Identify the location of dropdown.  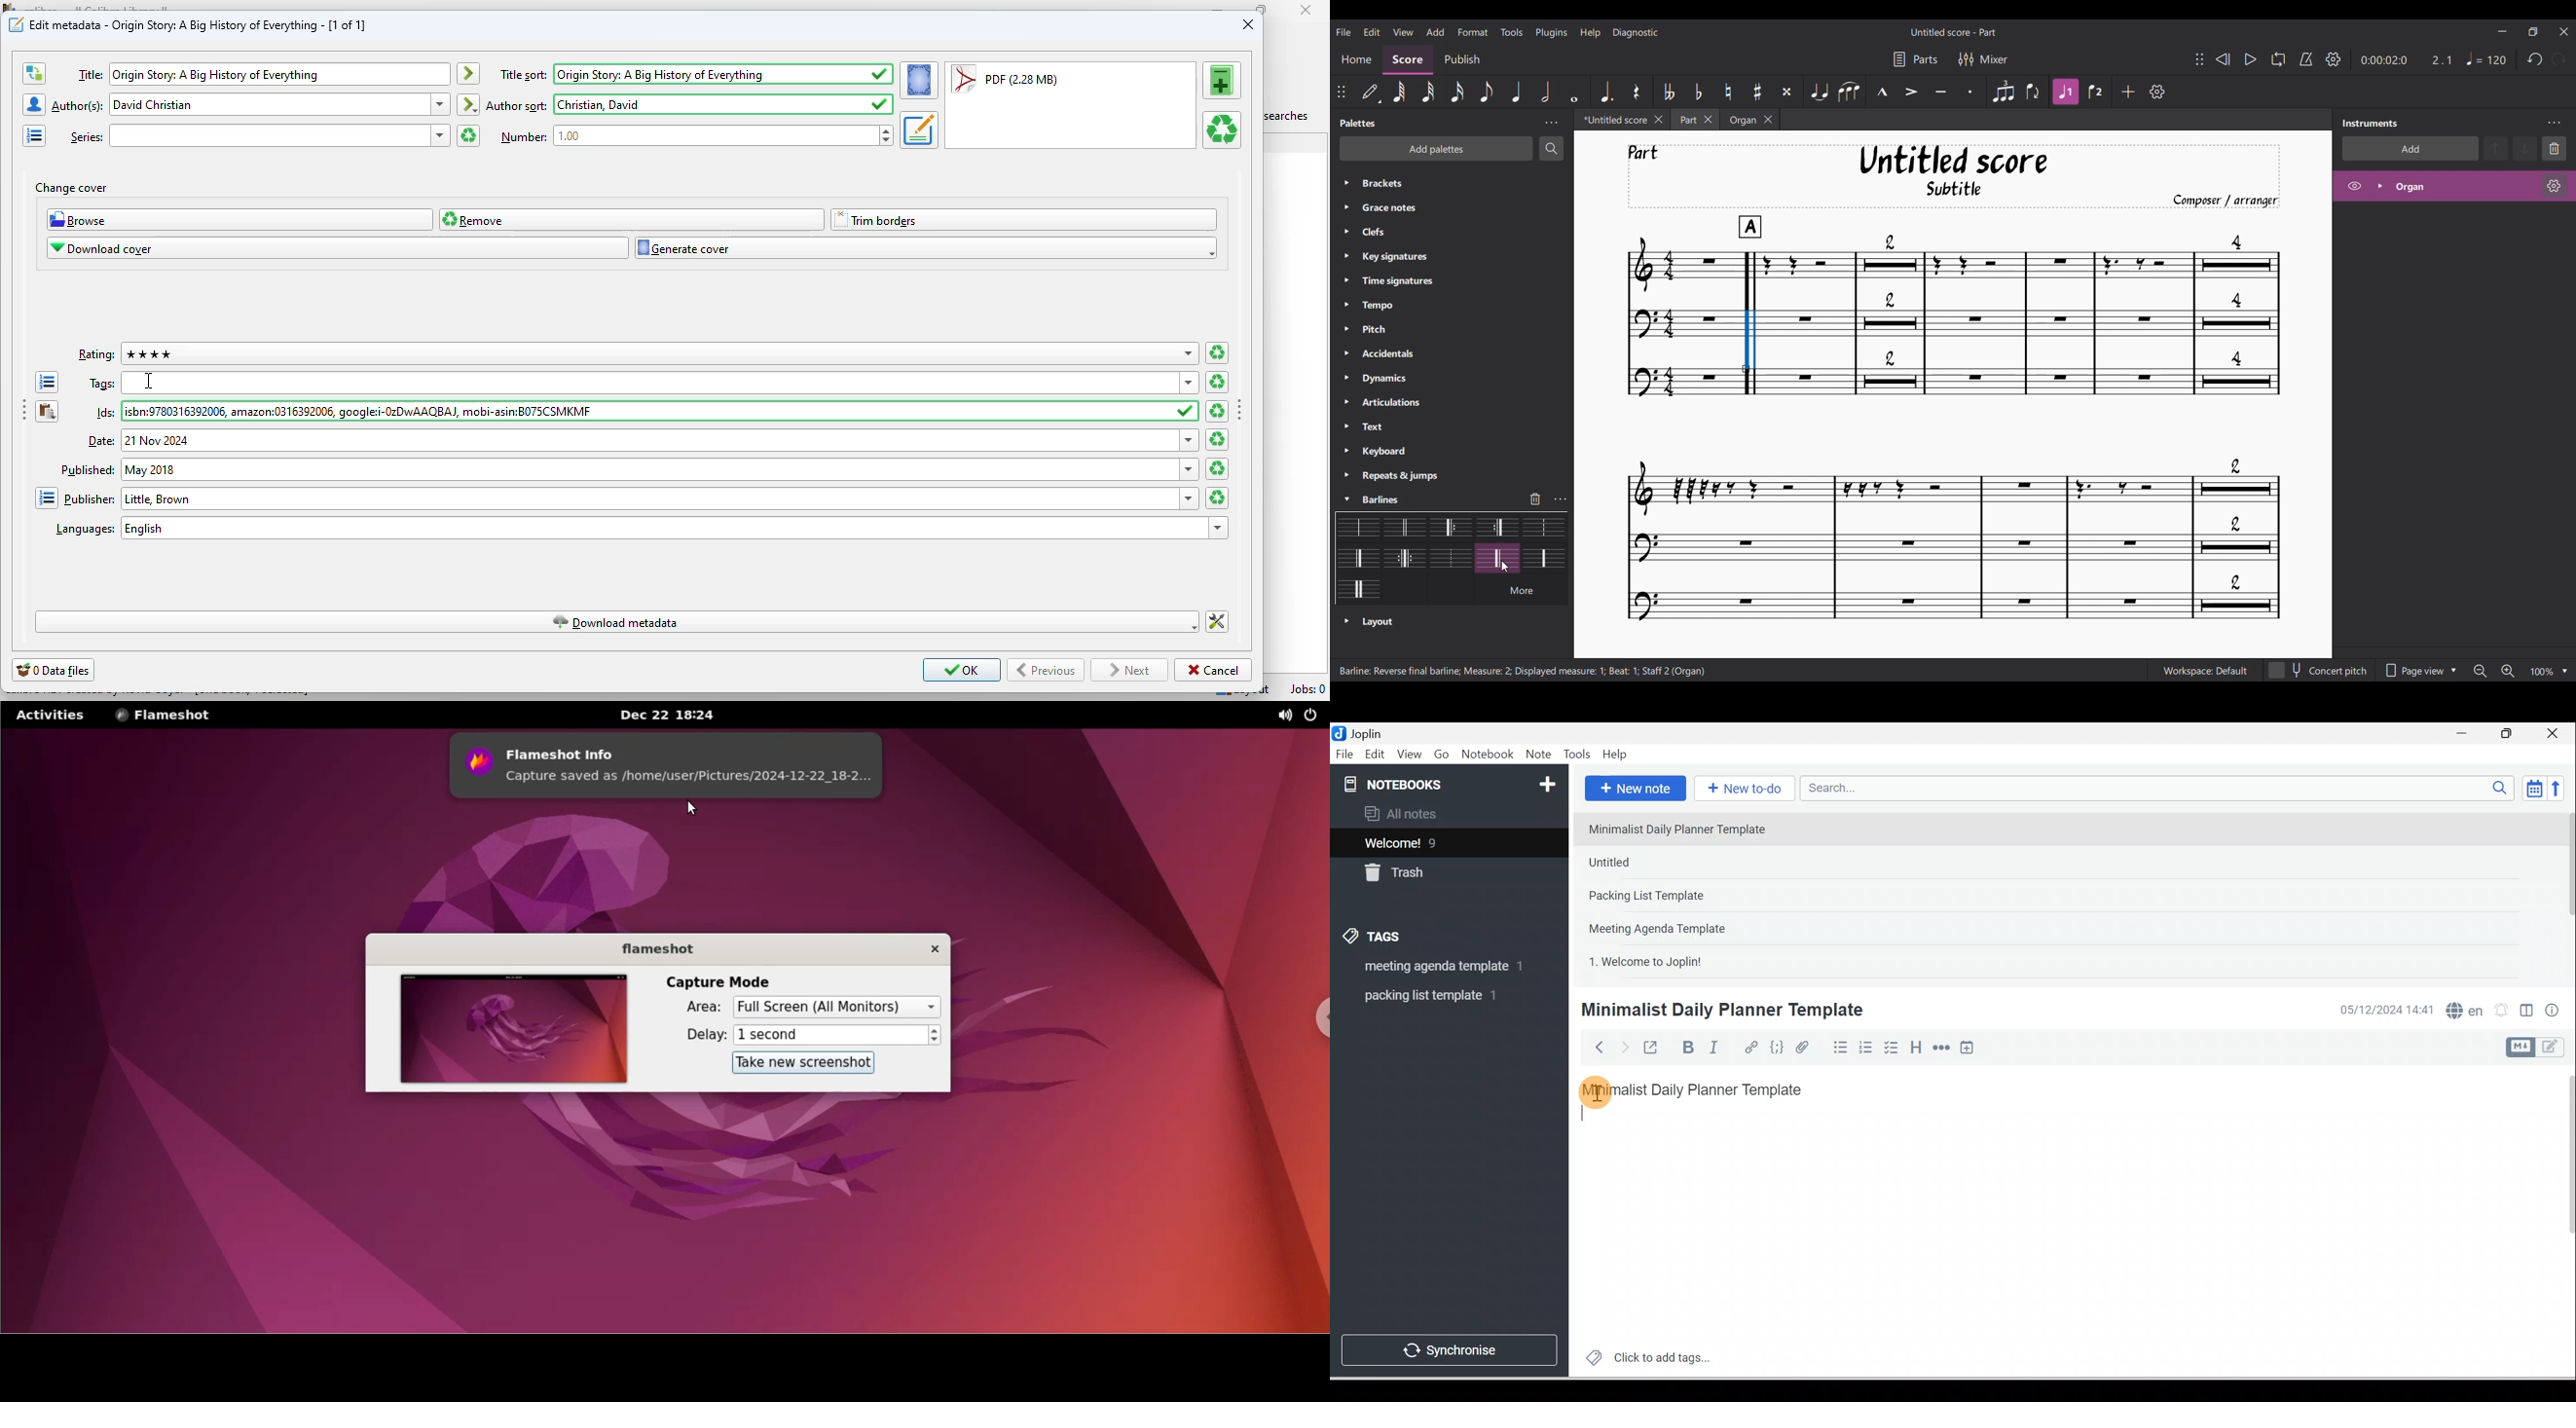
(1190, 468).